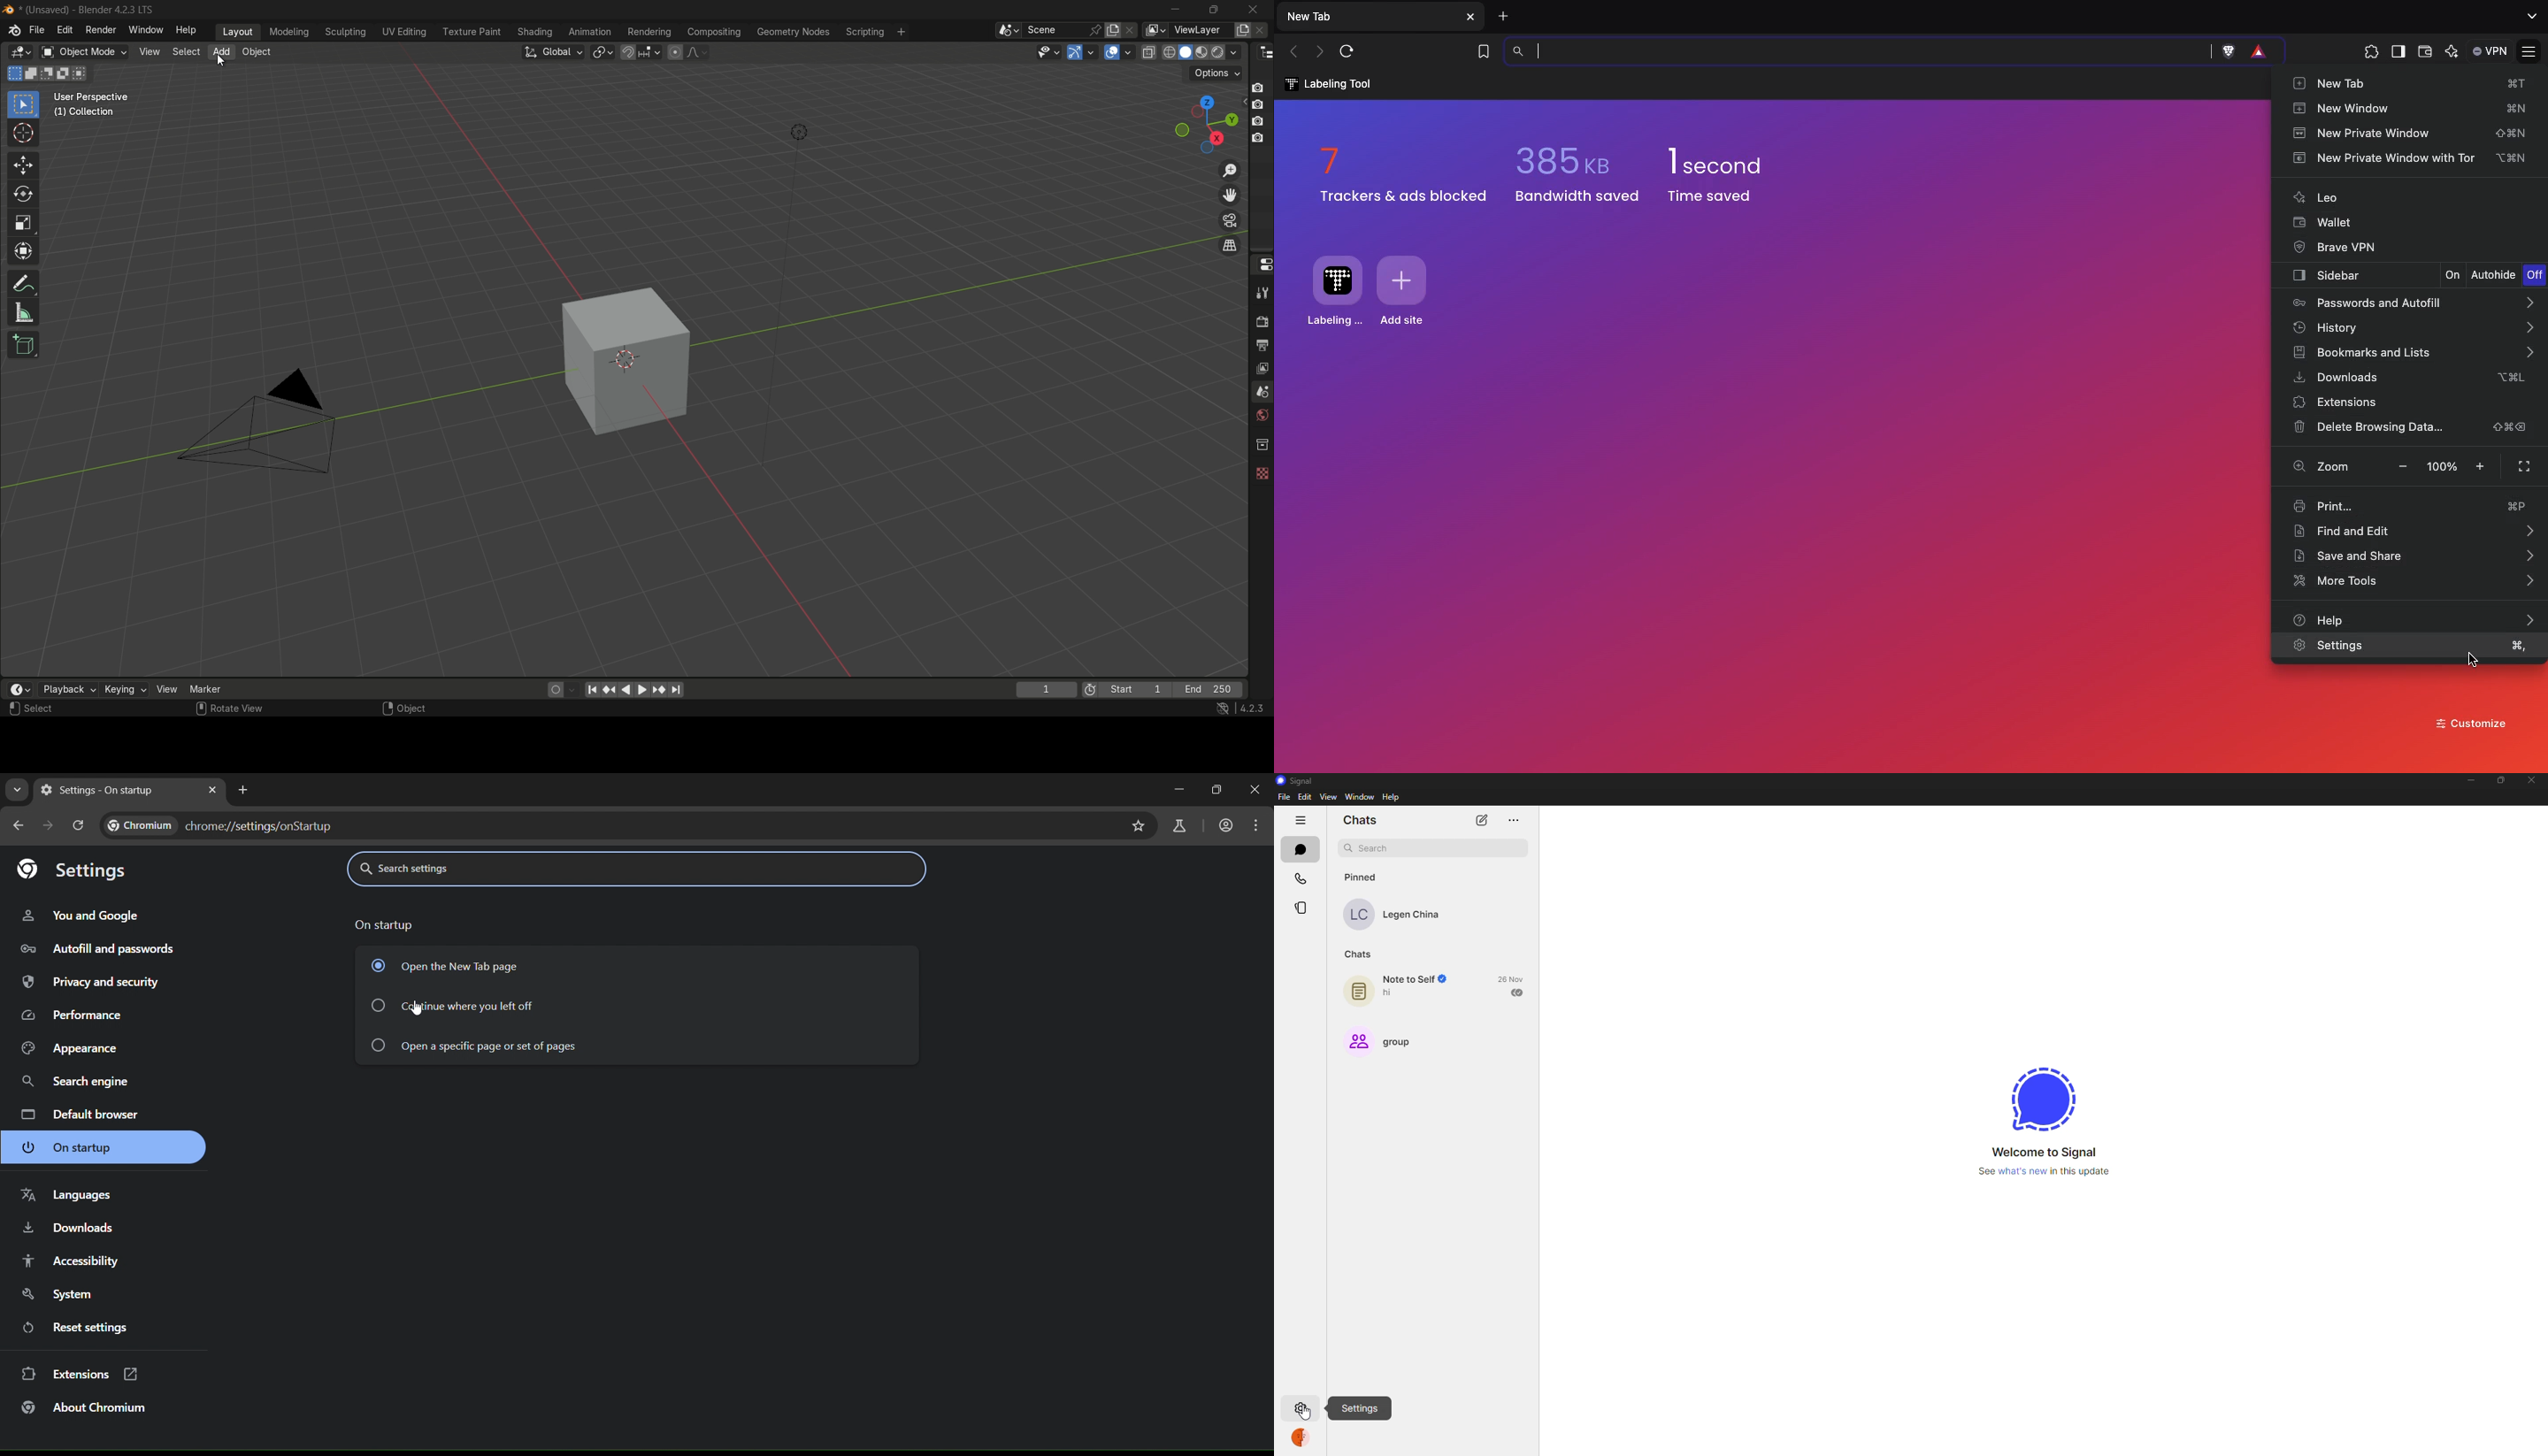  Describe the element at coordinates (1230, 196) in the screenshot. I see `move view layer` at that location.